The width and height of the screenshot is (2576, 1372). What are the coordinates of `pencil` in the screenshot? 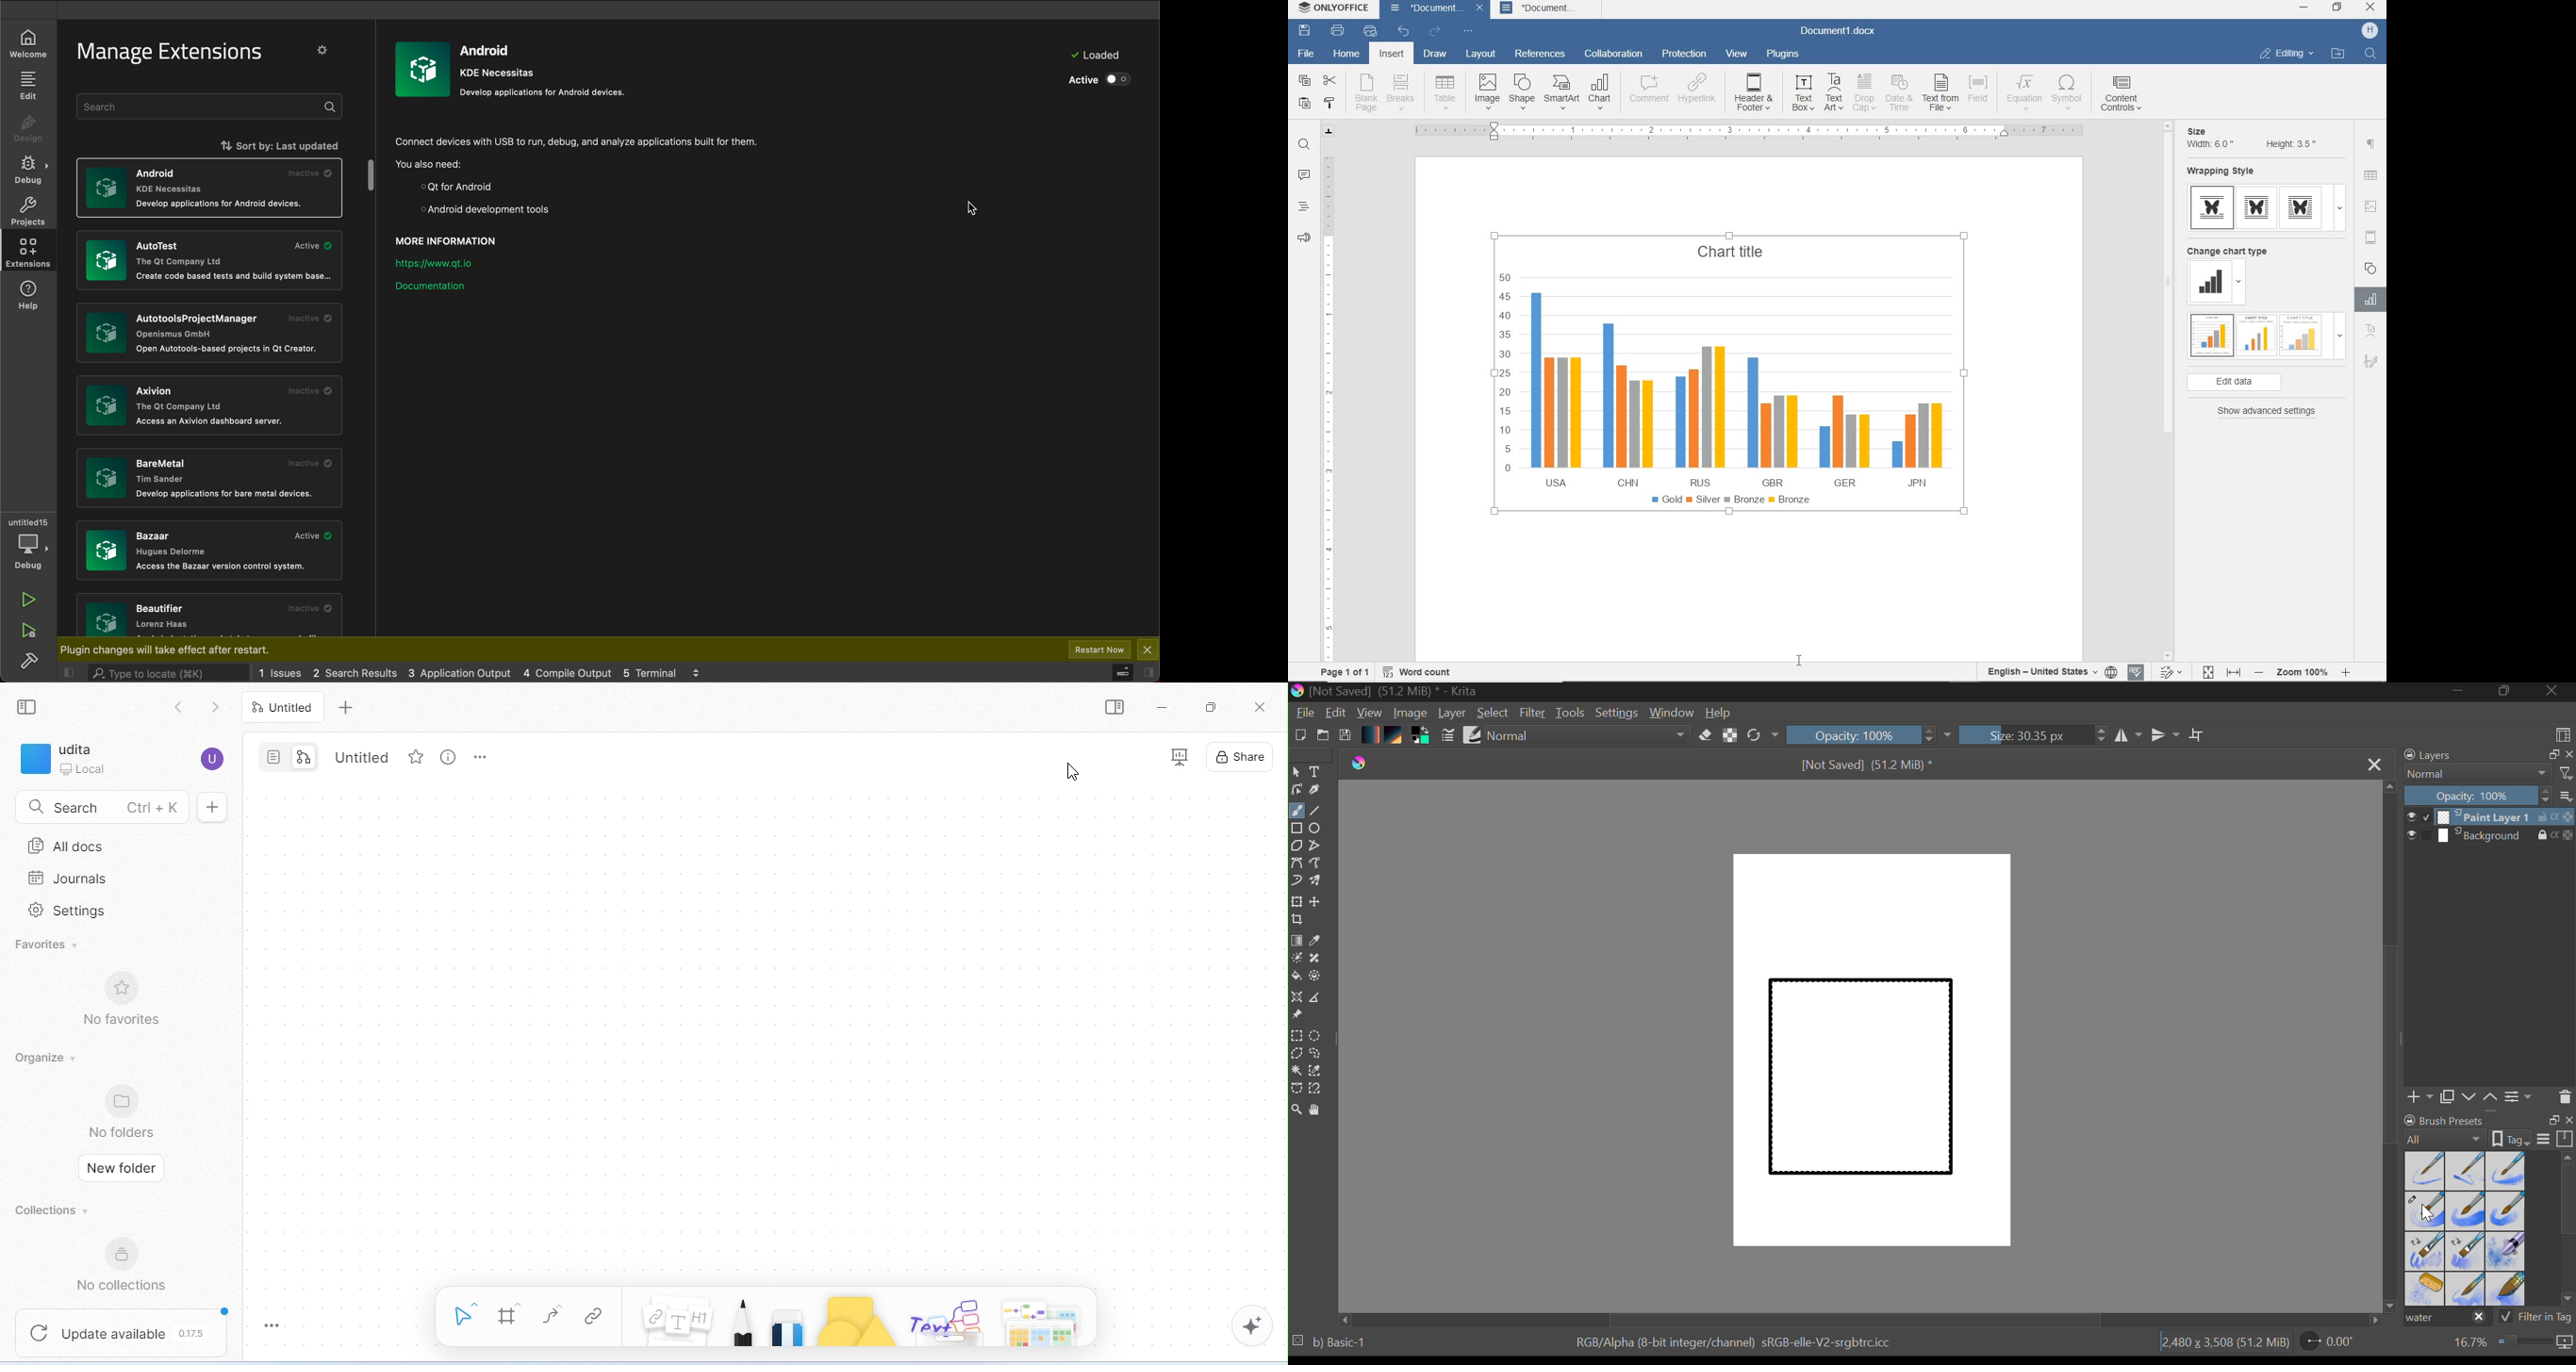 It's located at (745, 1322).